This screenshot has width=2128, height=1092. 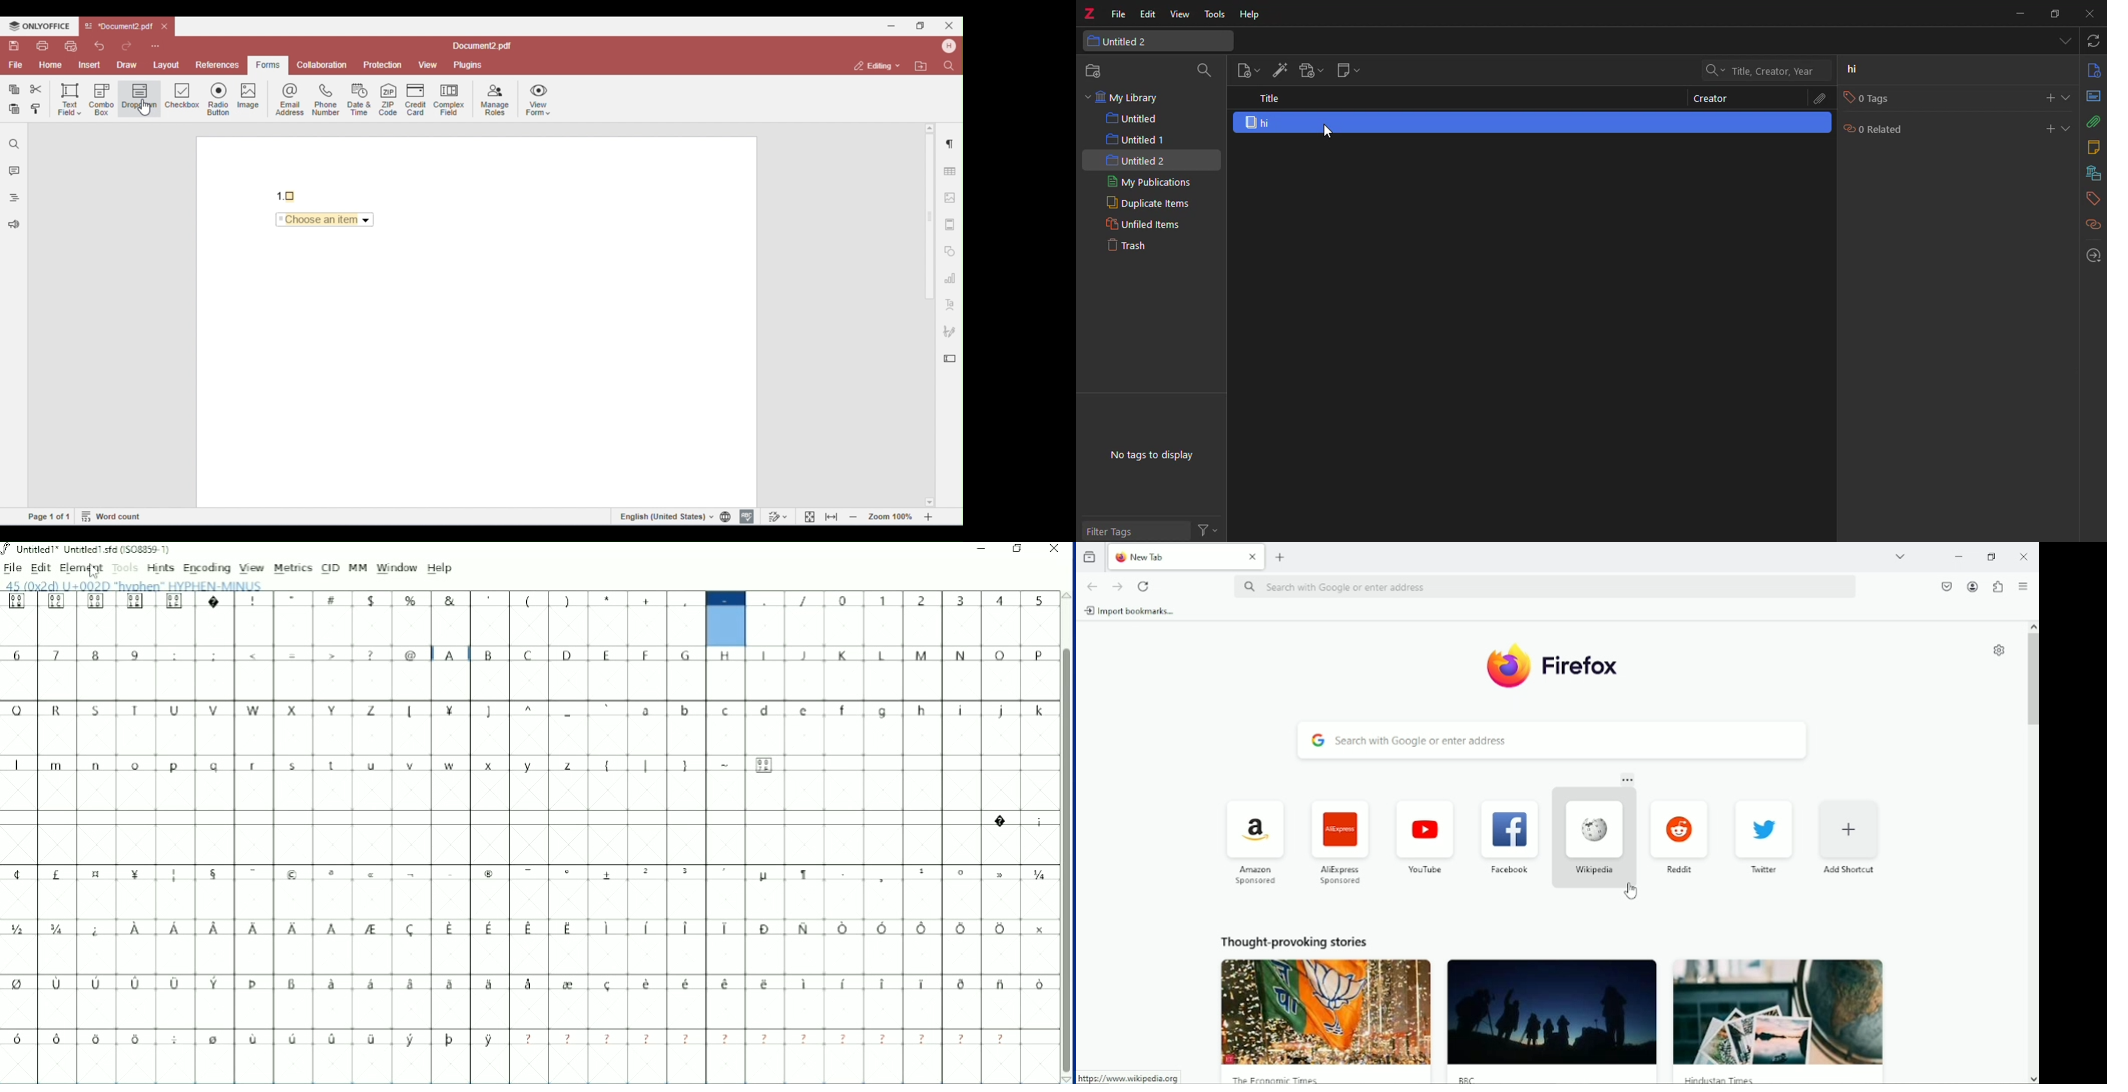 What do you see at coordinates (412, 601) in the screenshot?
I see `Symbols` at bounding box center [412, 601].